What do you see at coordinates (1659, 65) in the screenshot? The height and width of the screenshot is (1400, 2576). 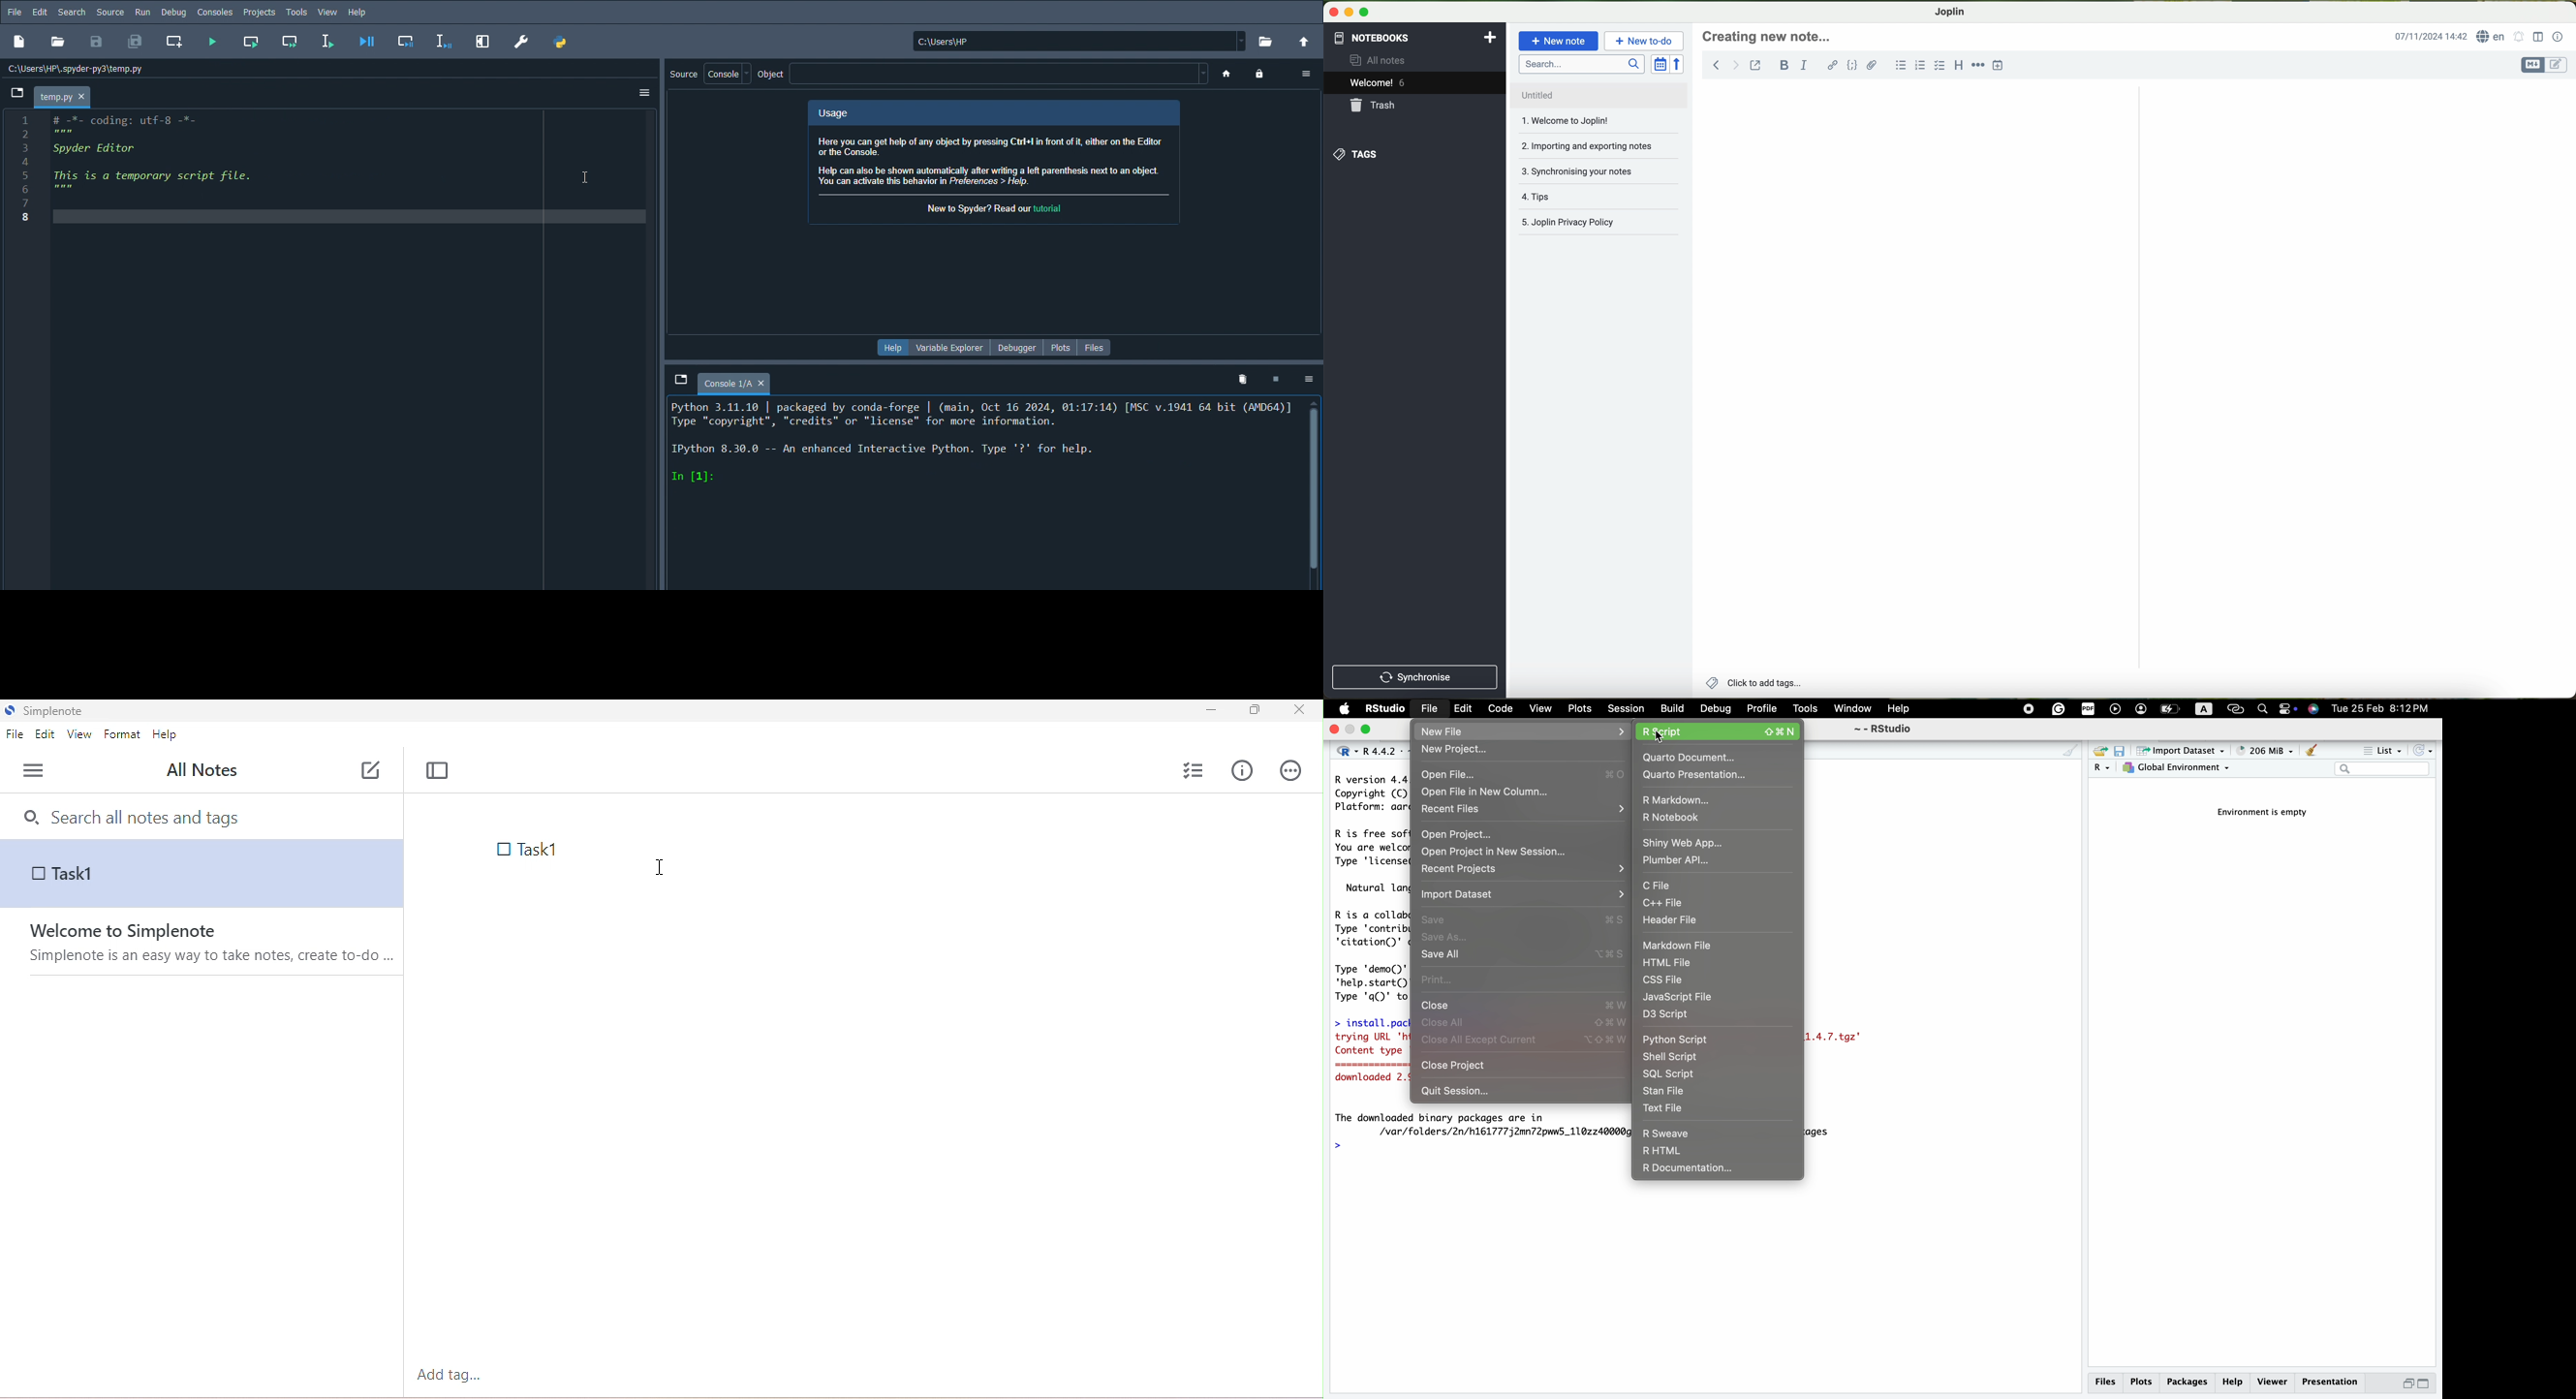 I see `toggle sort order field` at bounding box center [1659, 65].